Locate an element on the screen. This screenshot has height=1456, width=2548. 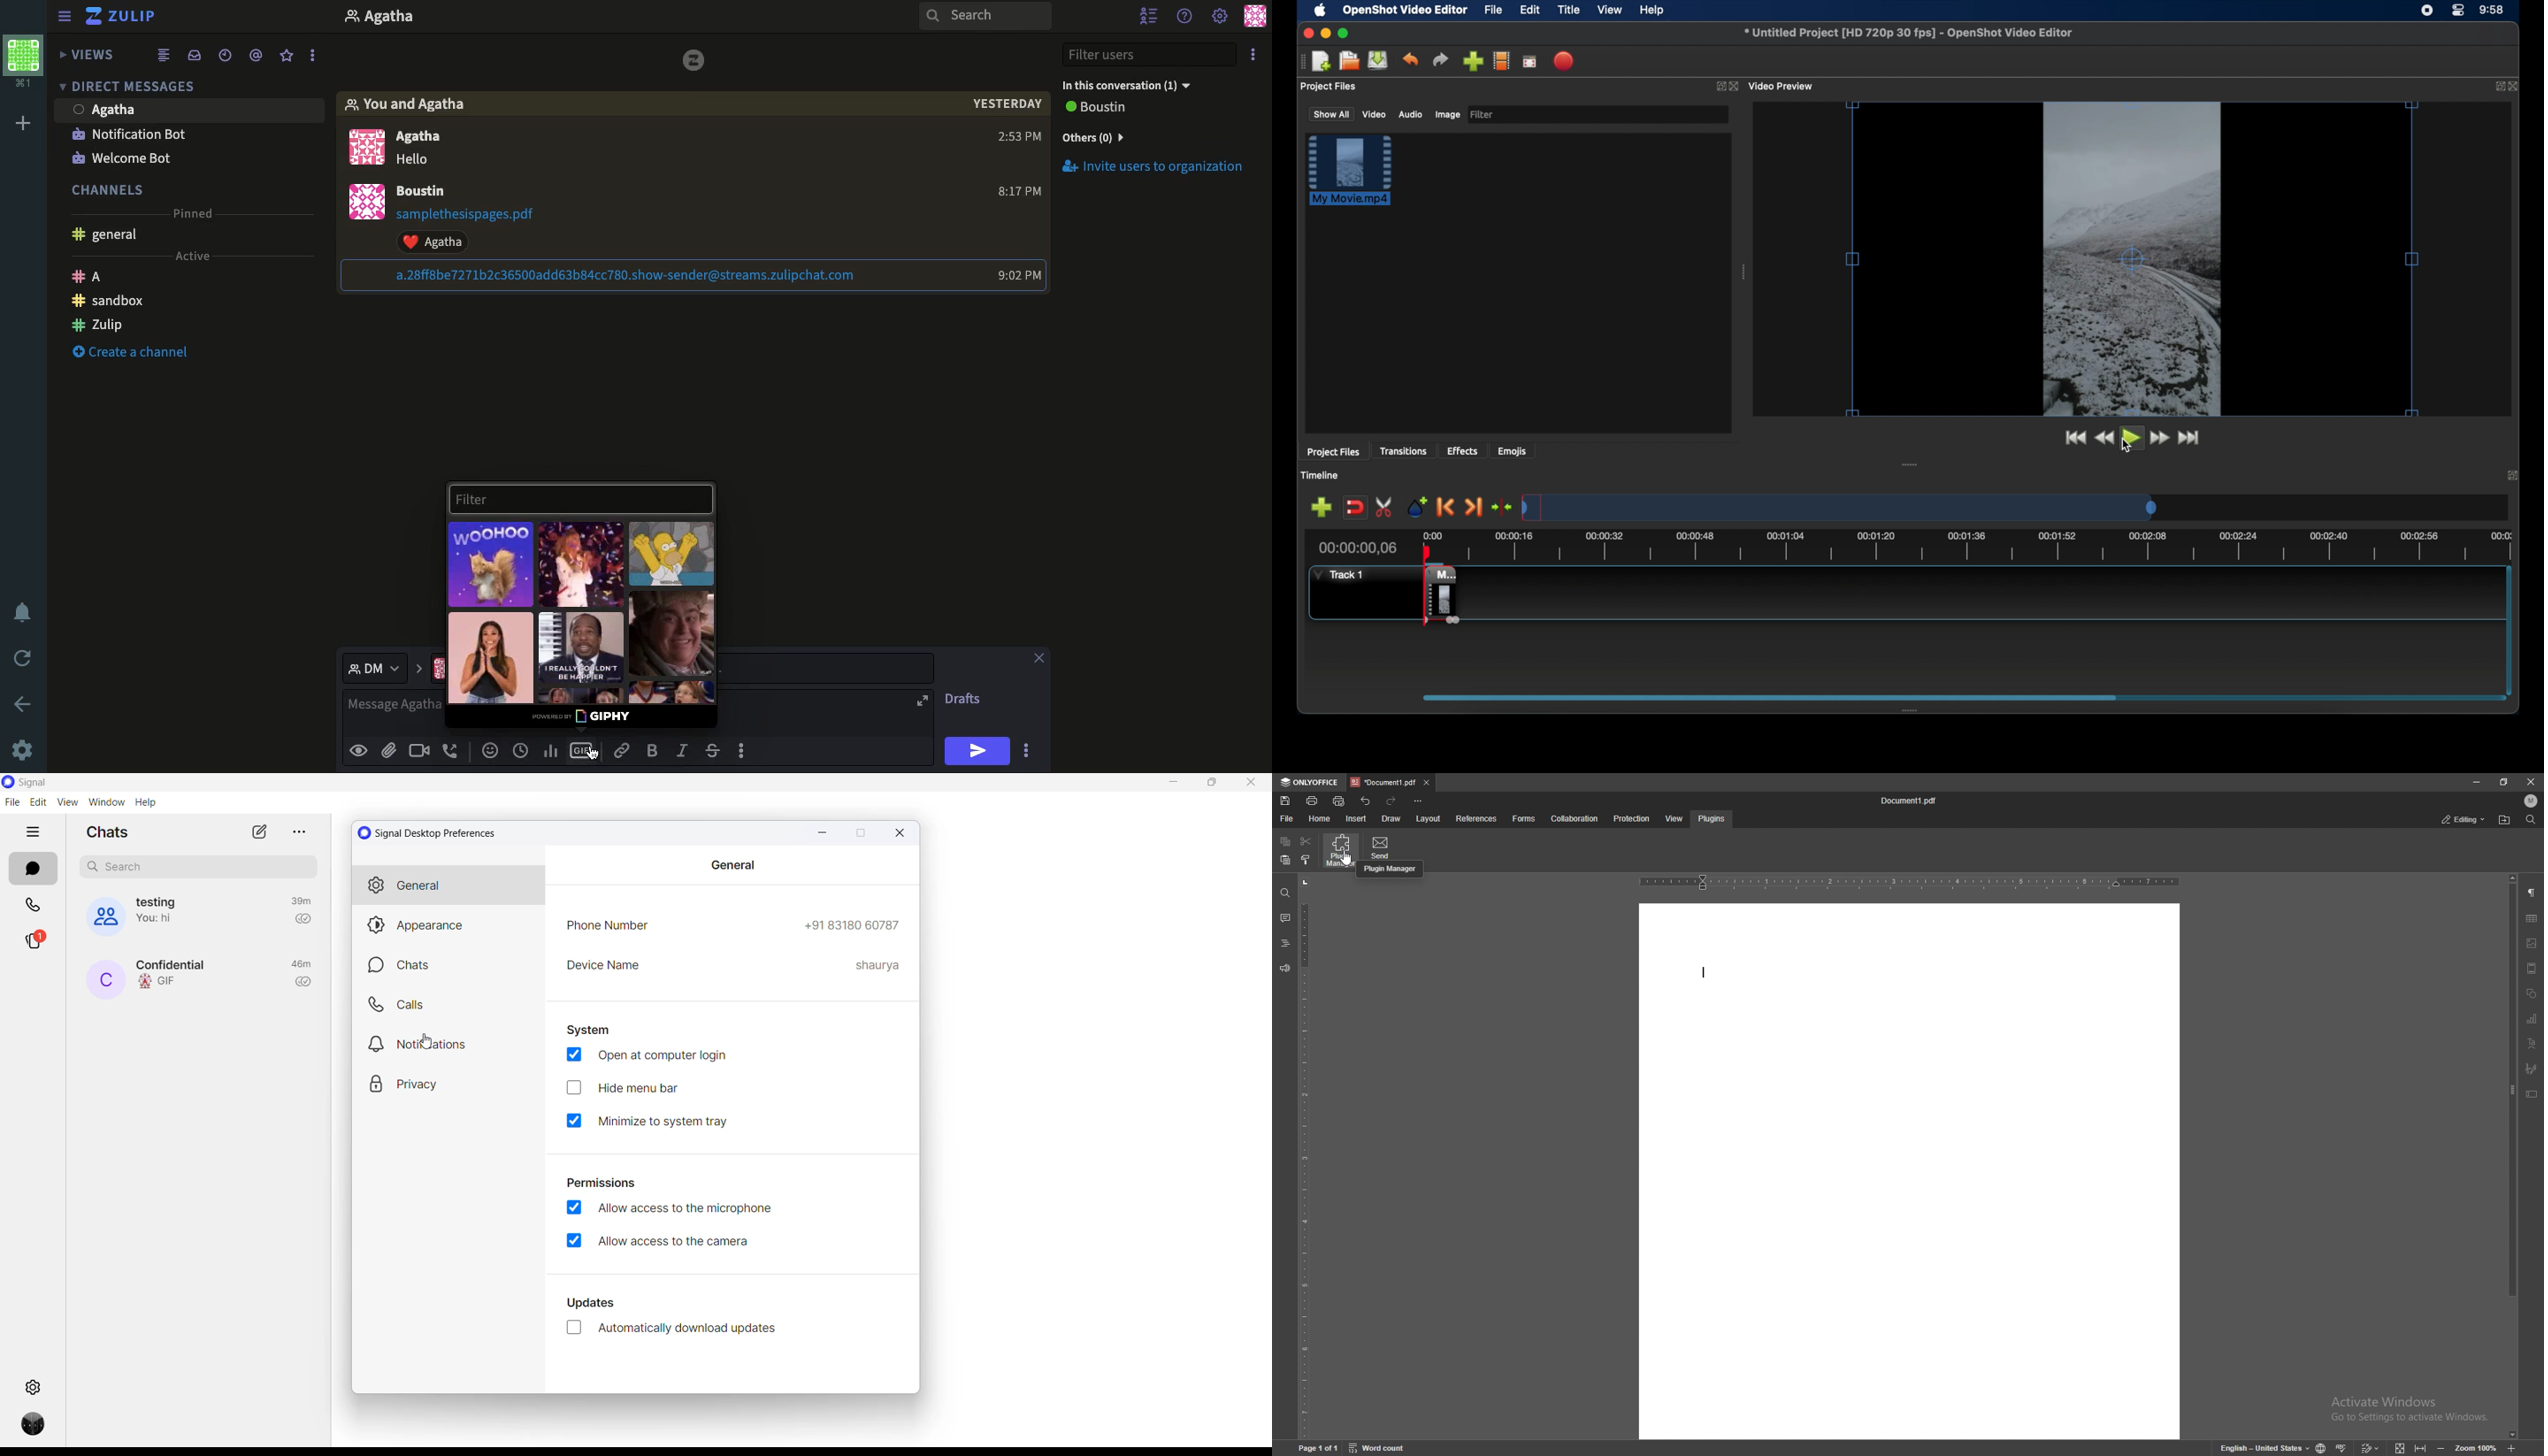
signal desktop preference settings is located at coordinates (435, 833).